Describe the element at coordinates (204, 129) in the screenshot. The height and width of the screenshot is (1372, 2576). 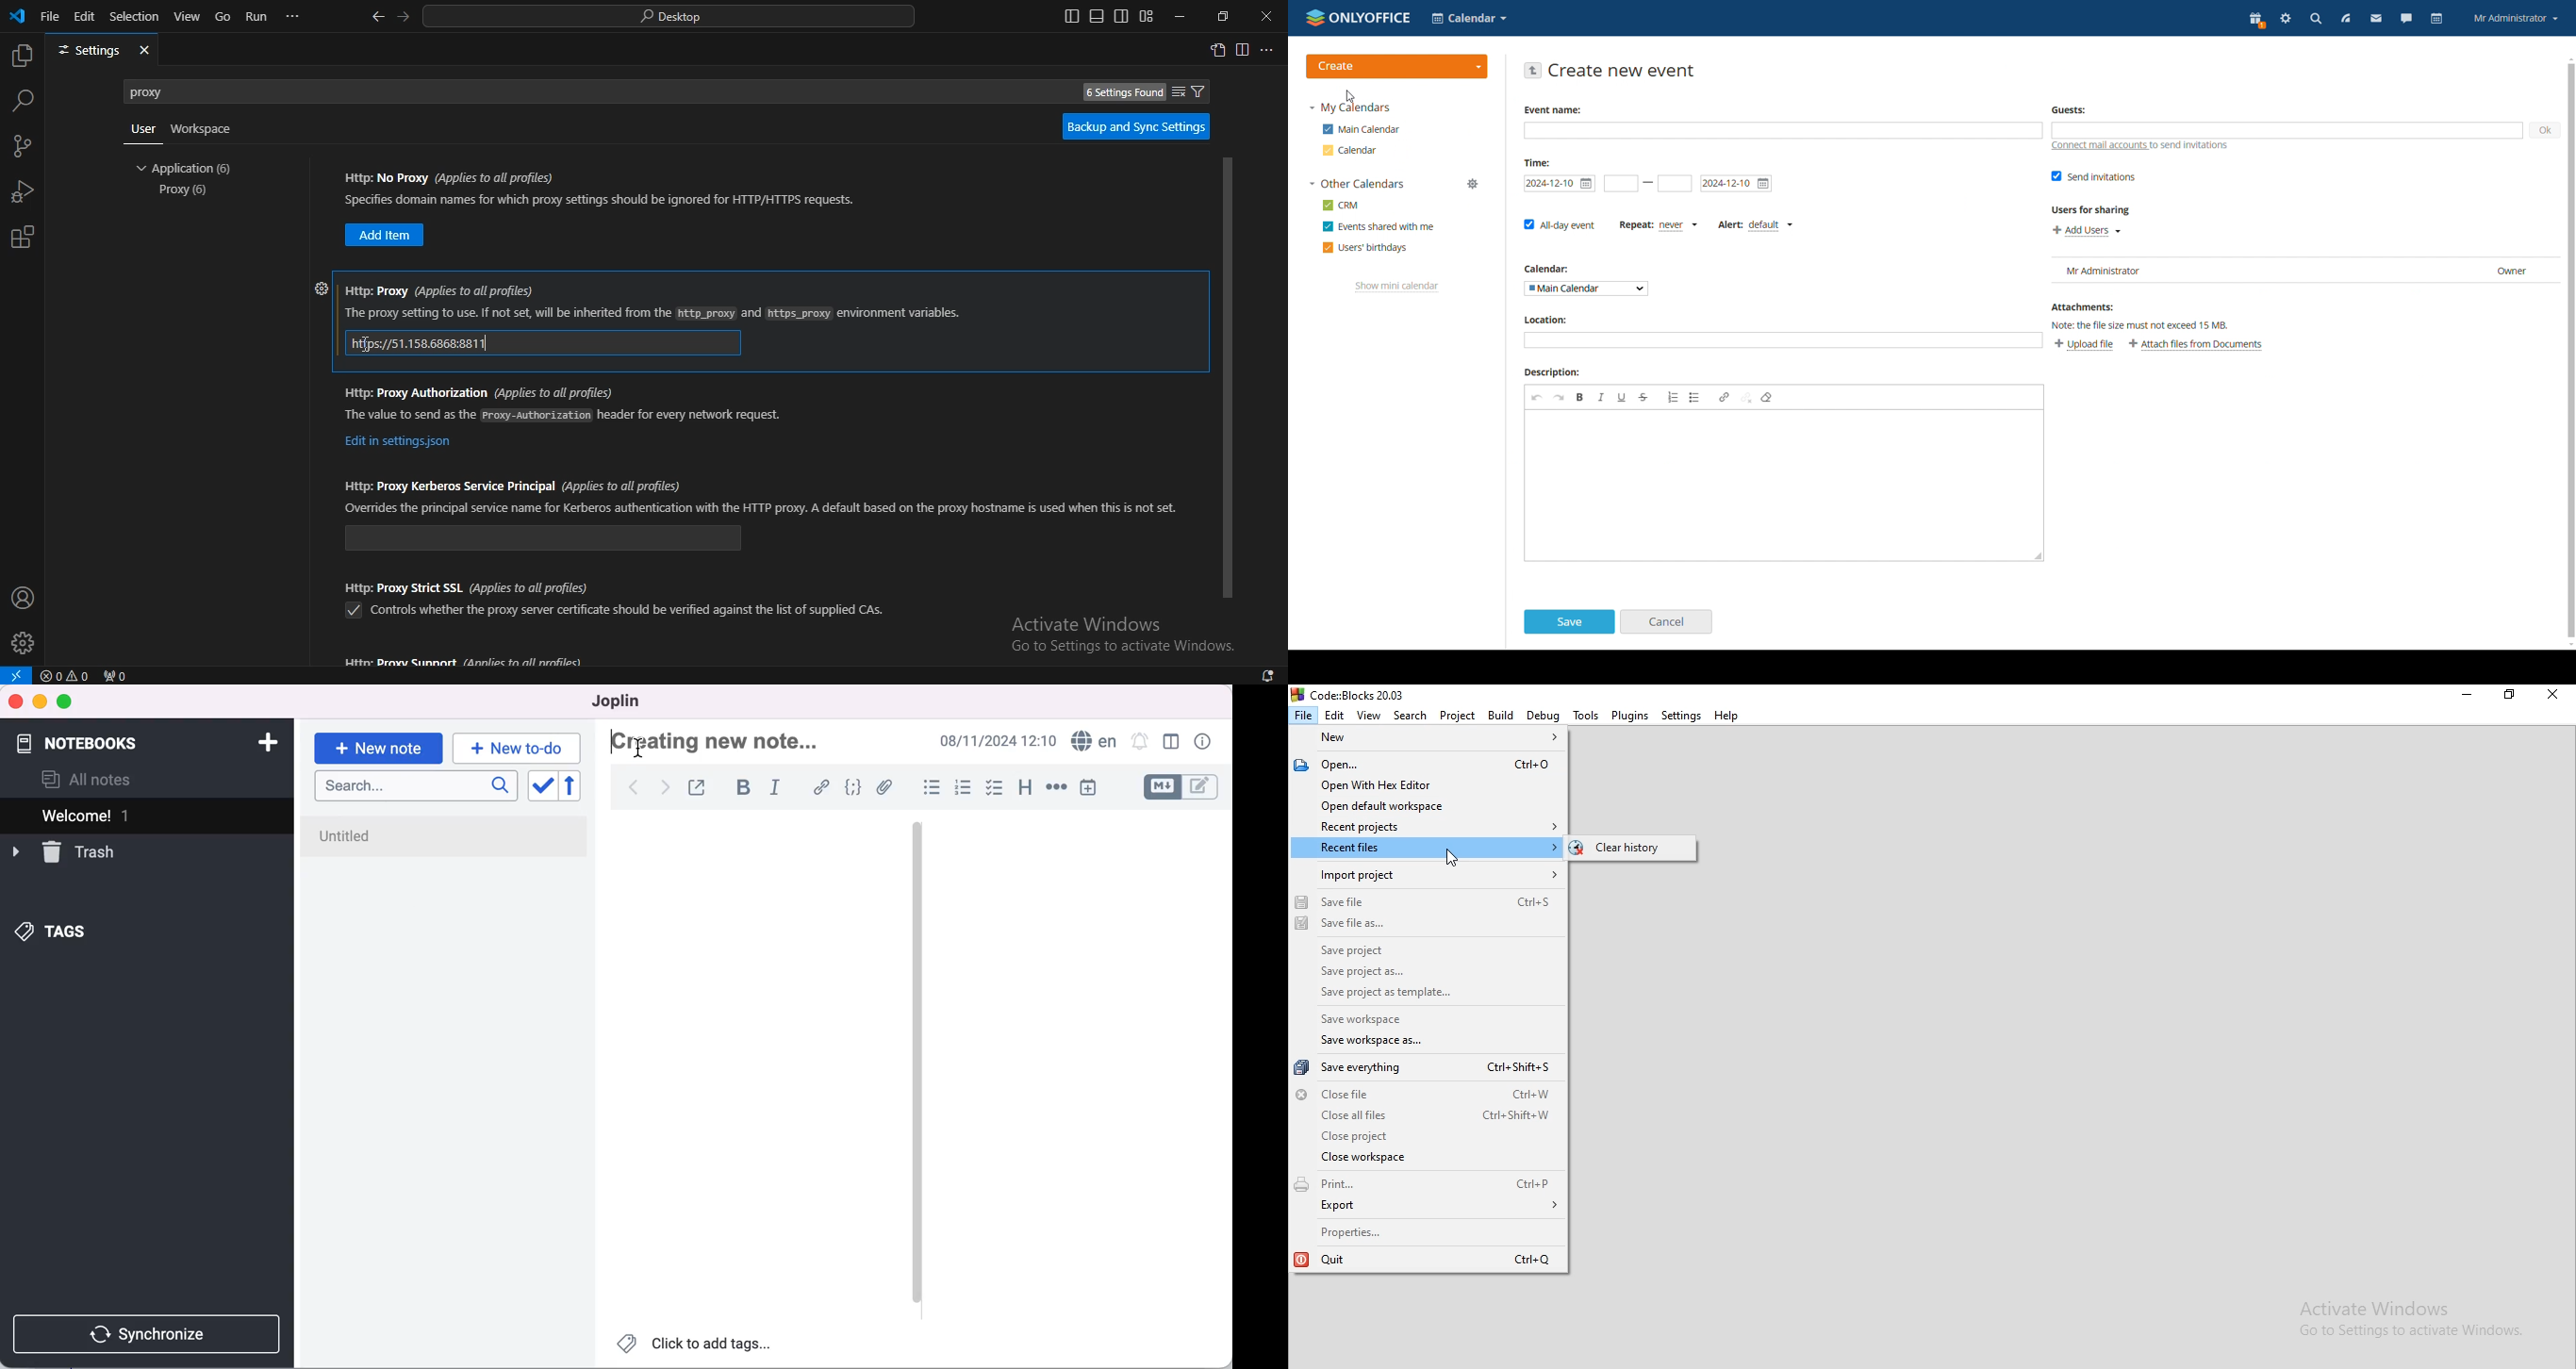
I see `Workspace` at that location.